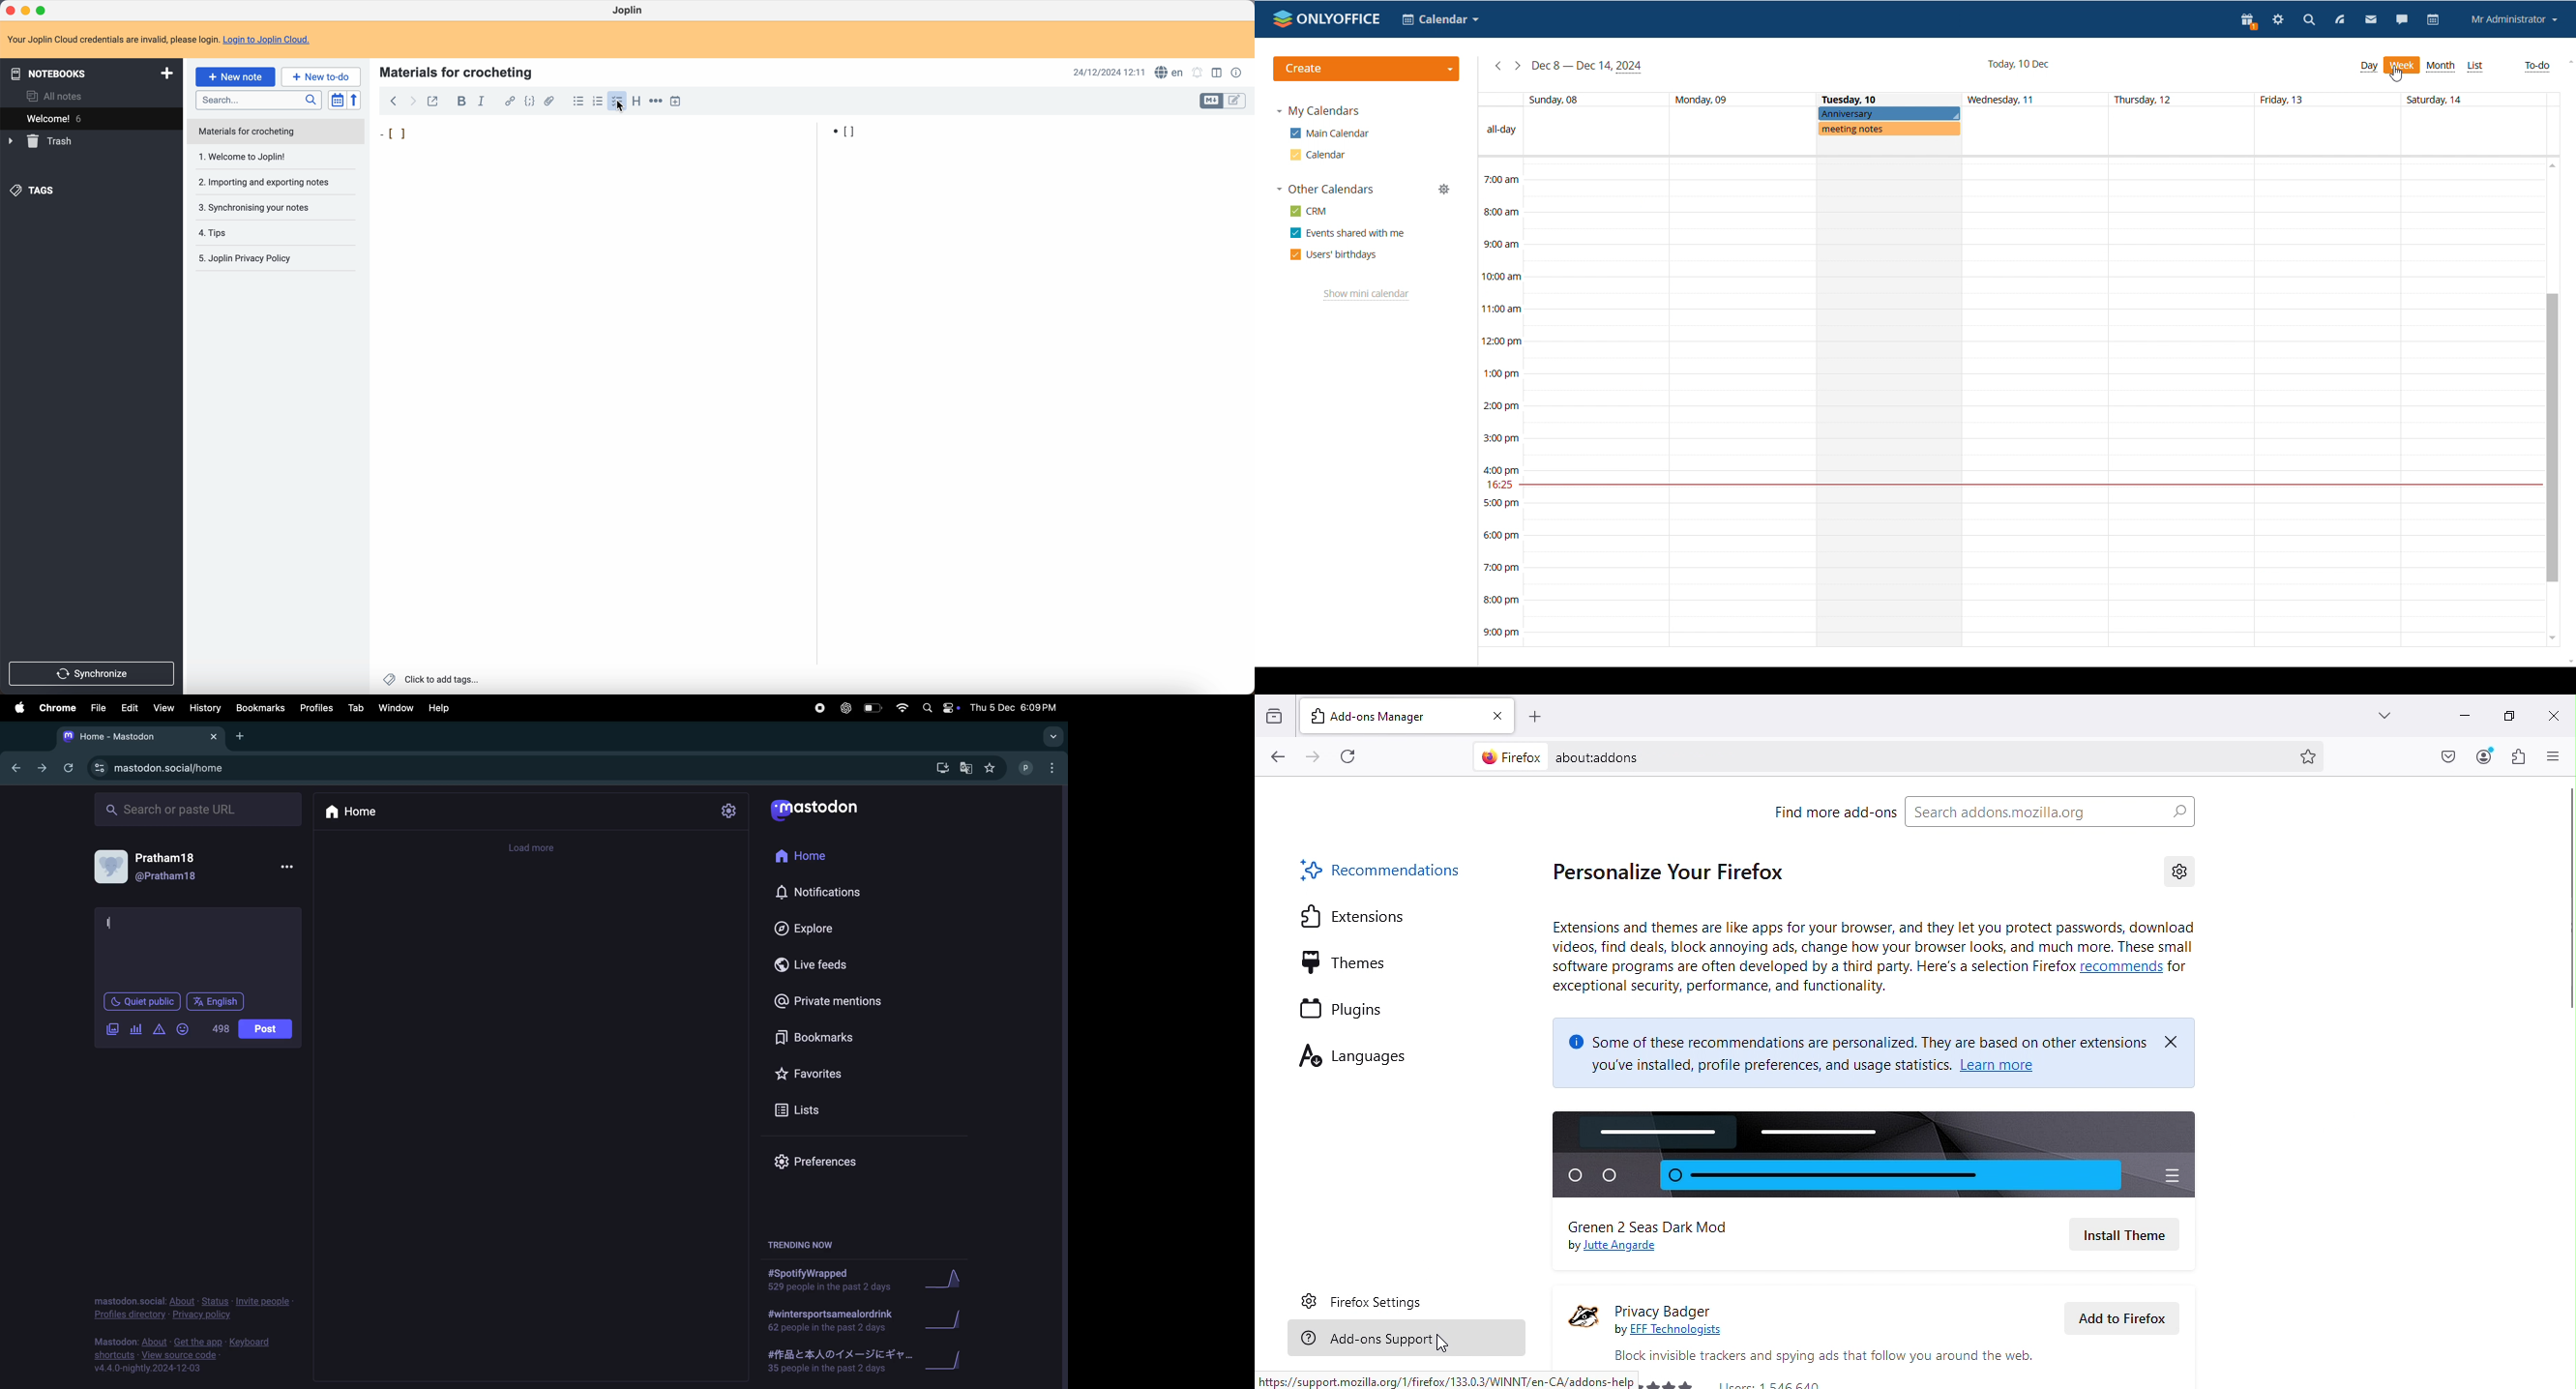  What do you see at coordinates (138, 737) in the screenshot?
I see `mastdon home` at bounding box center [138, 737].